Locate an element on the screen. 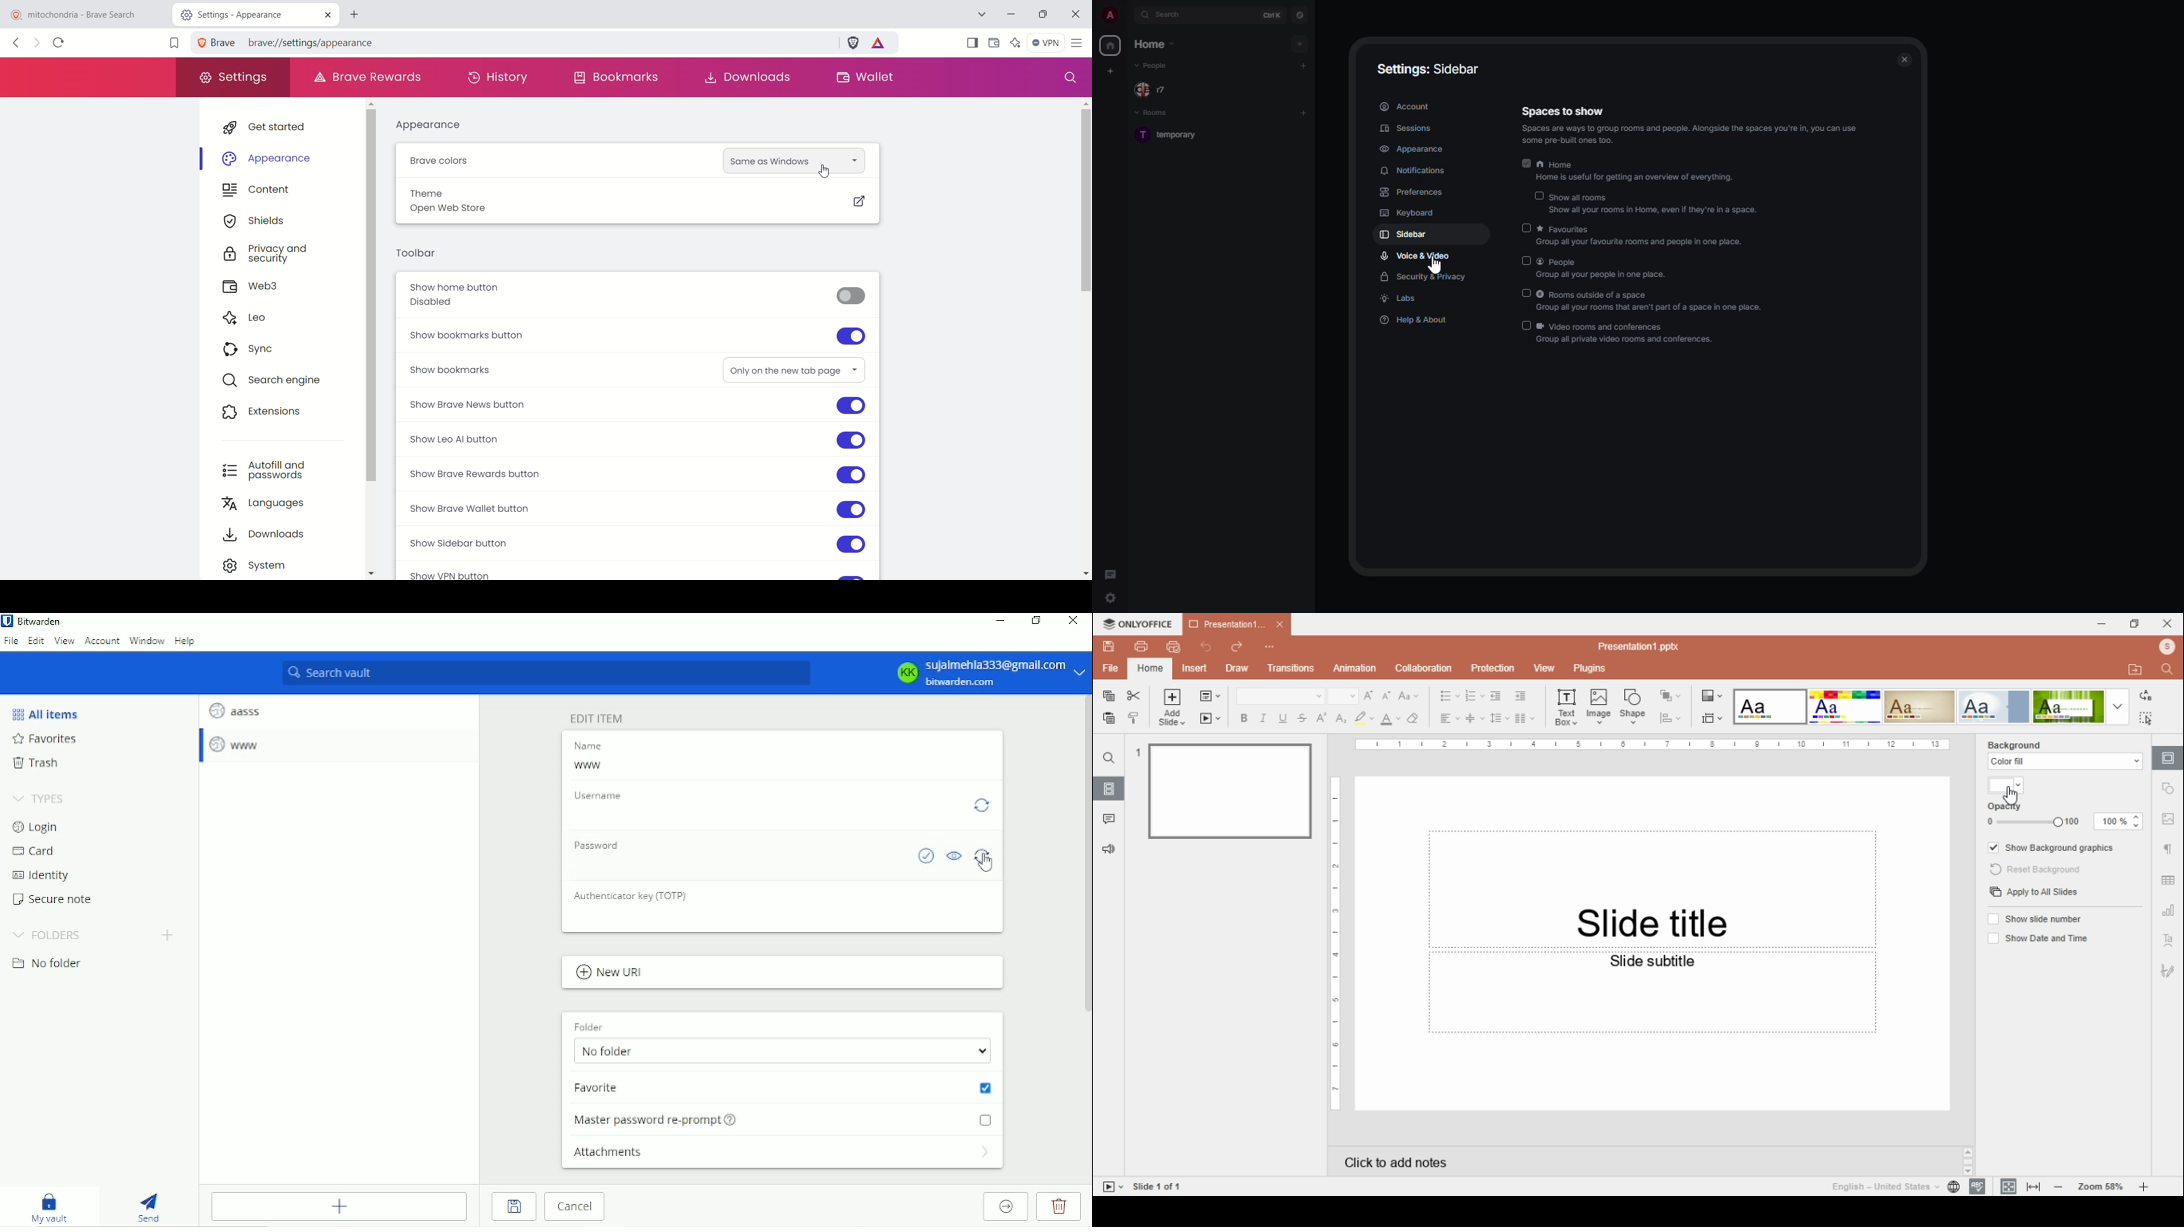 The height and width of the screenshot is (1232, 2184). increment font size is located at coordinates (1370, 697).